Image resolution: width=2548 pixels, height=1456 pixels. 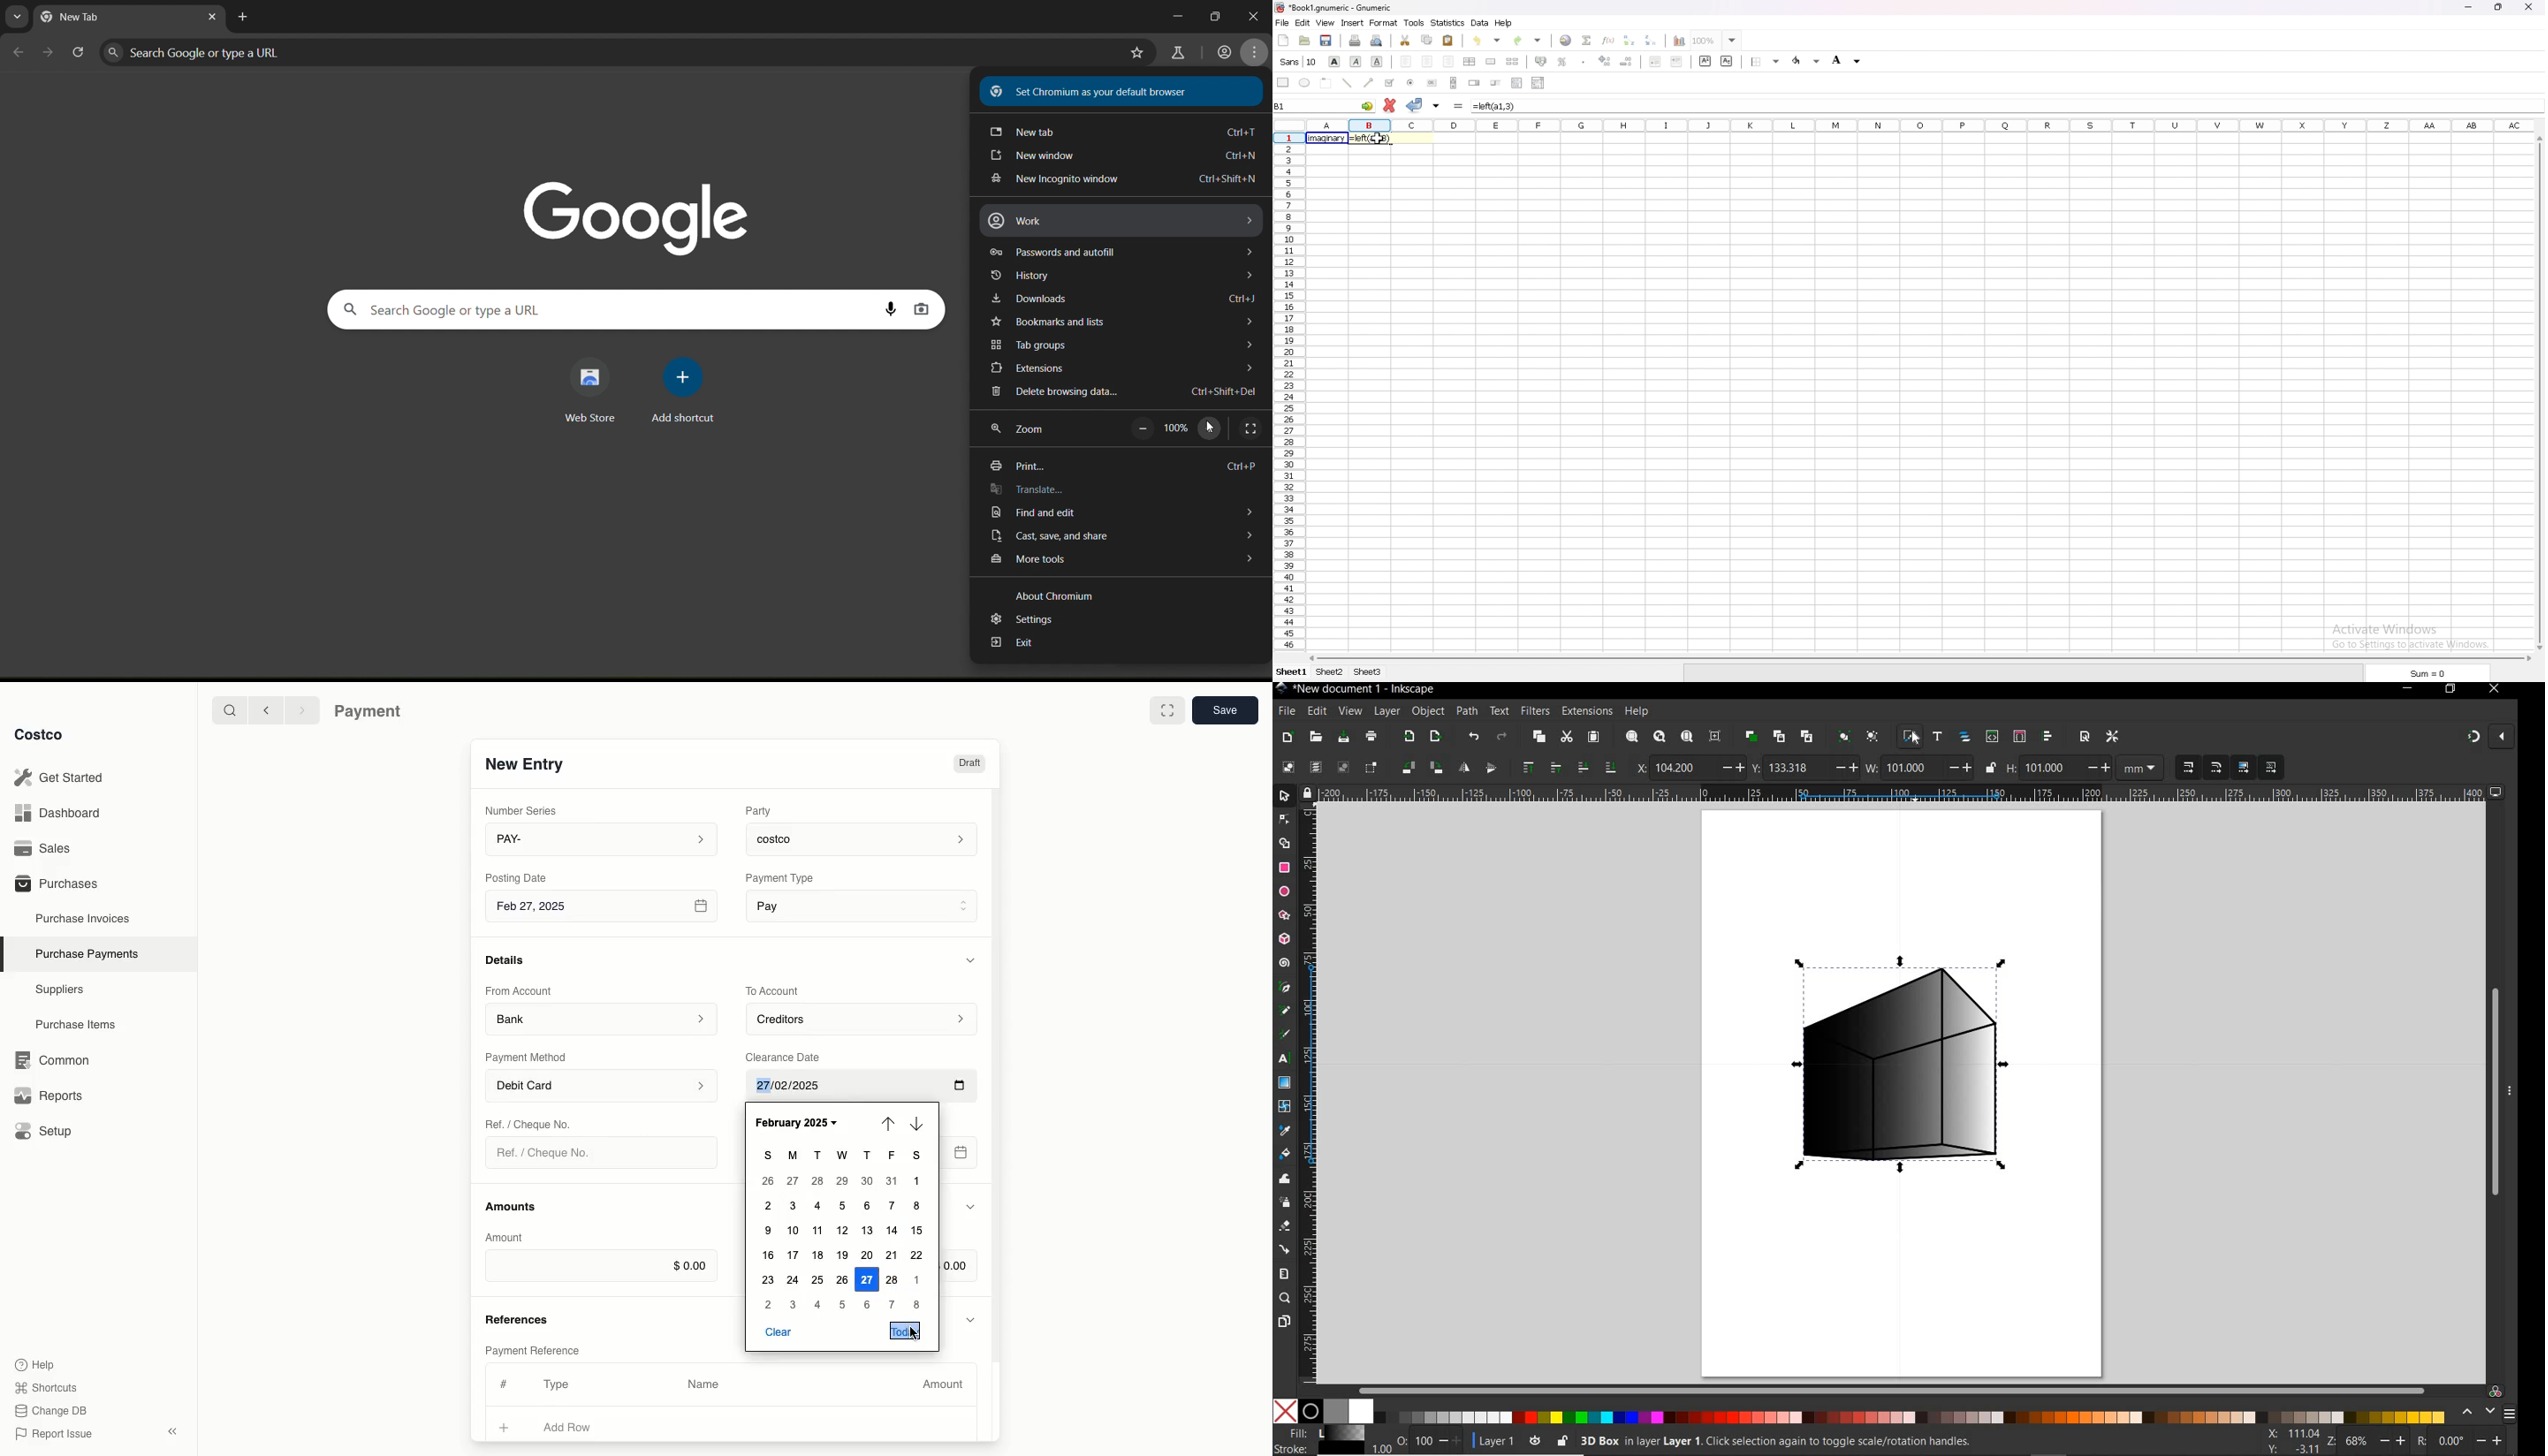 What do you see at coordinates (1333, 8) in the screenshot?
I see `file name` at bounding box center [1333, 8].